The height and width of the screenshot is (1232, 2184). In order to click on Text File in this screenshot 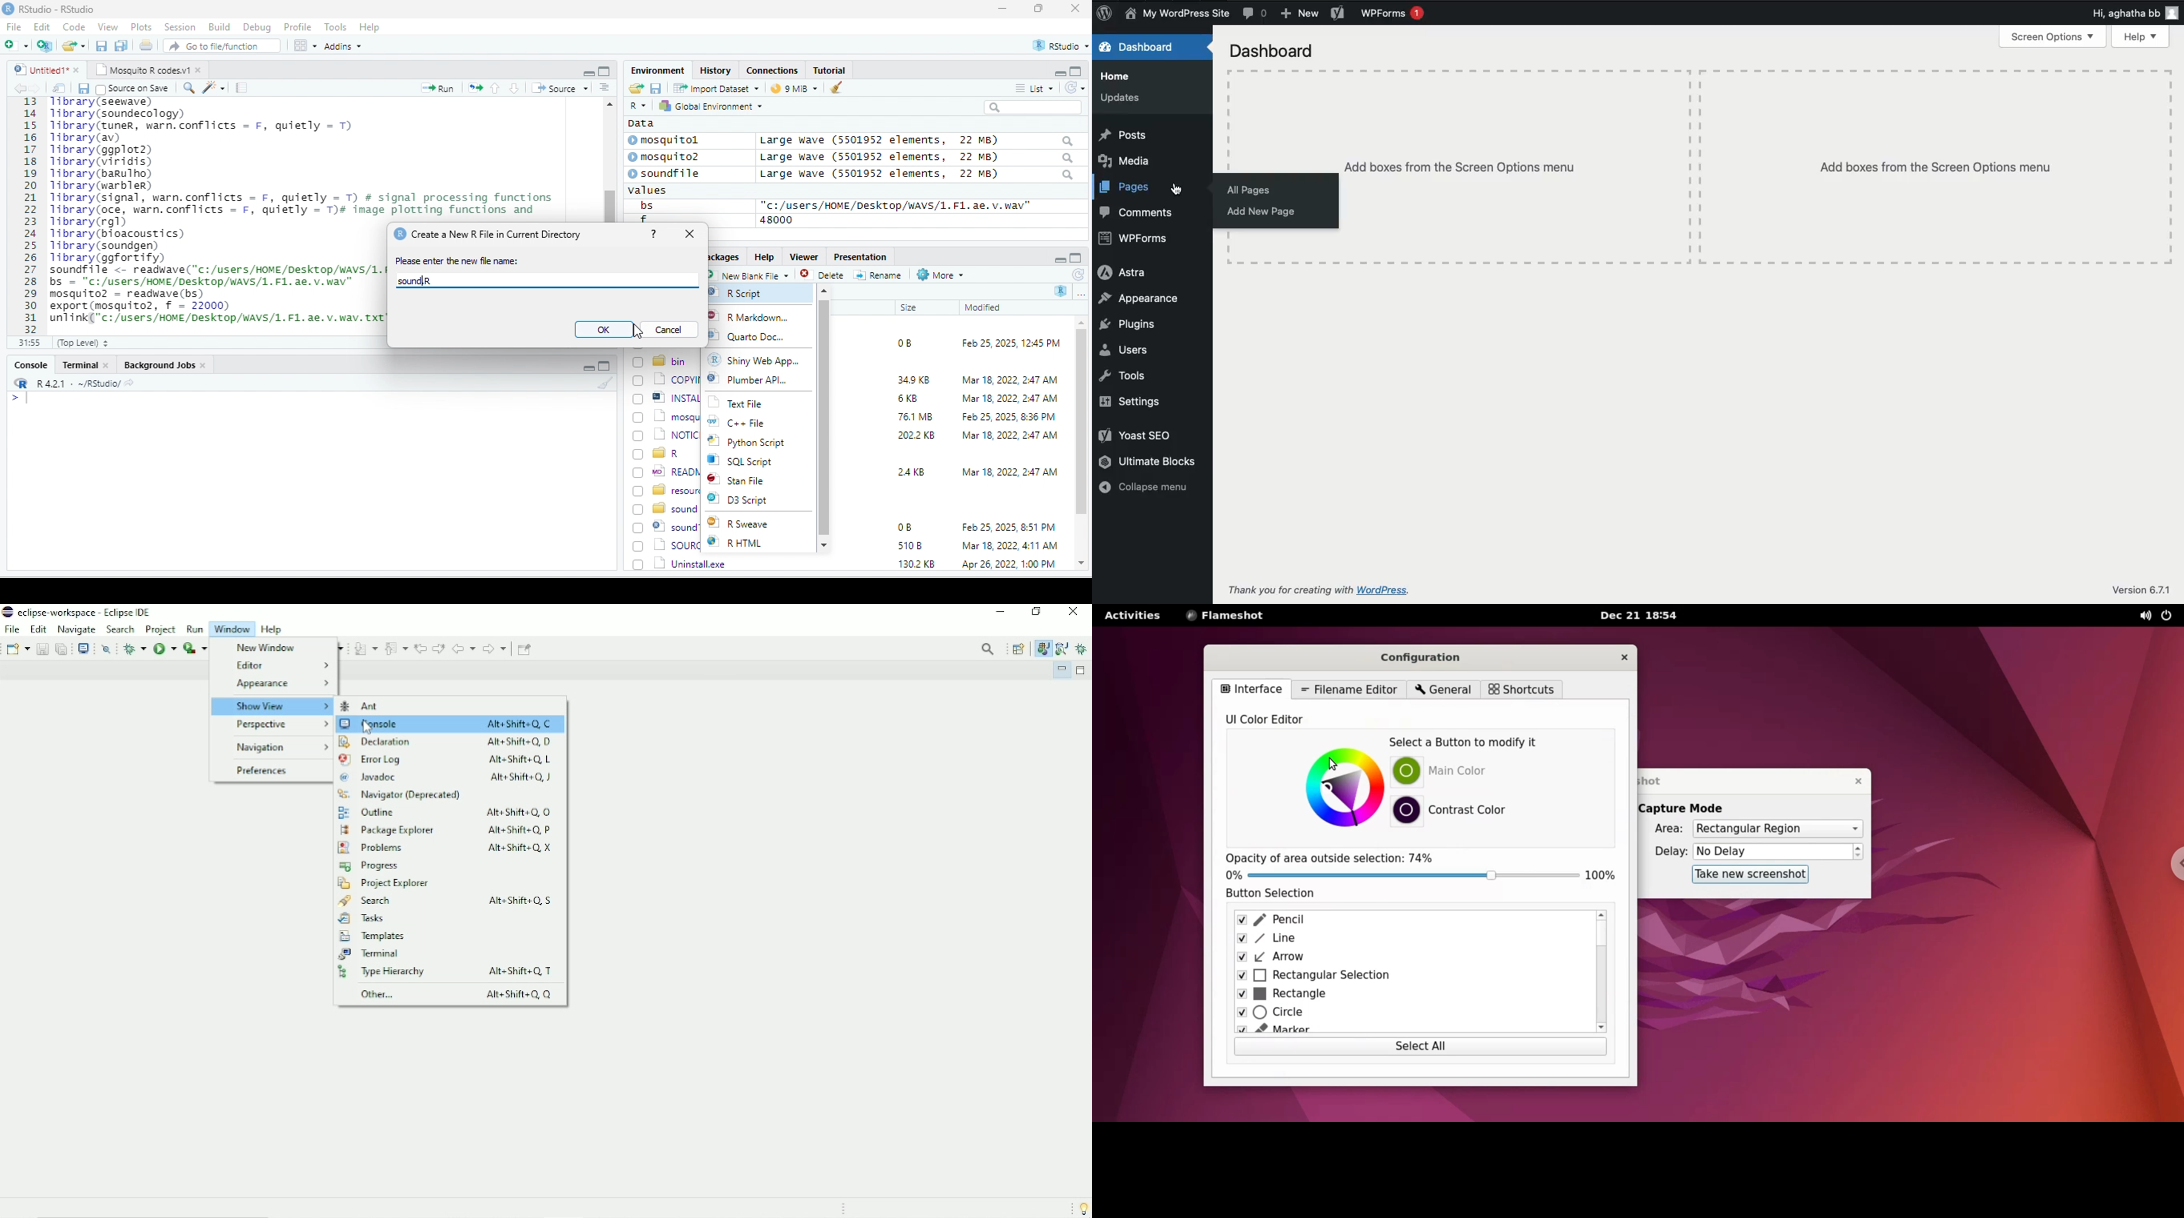, I will do `click(745, 404)`.